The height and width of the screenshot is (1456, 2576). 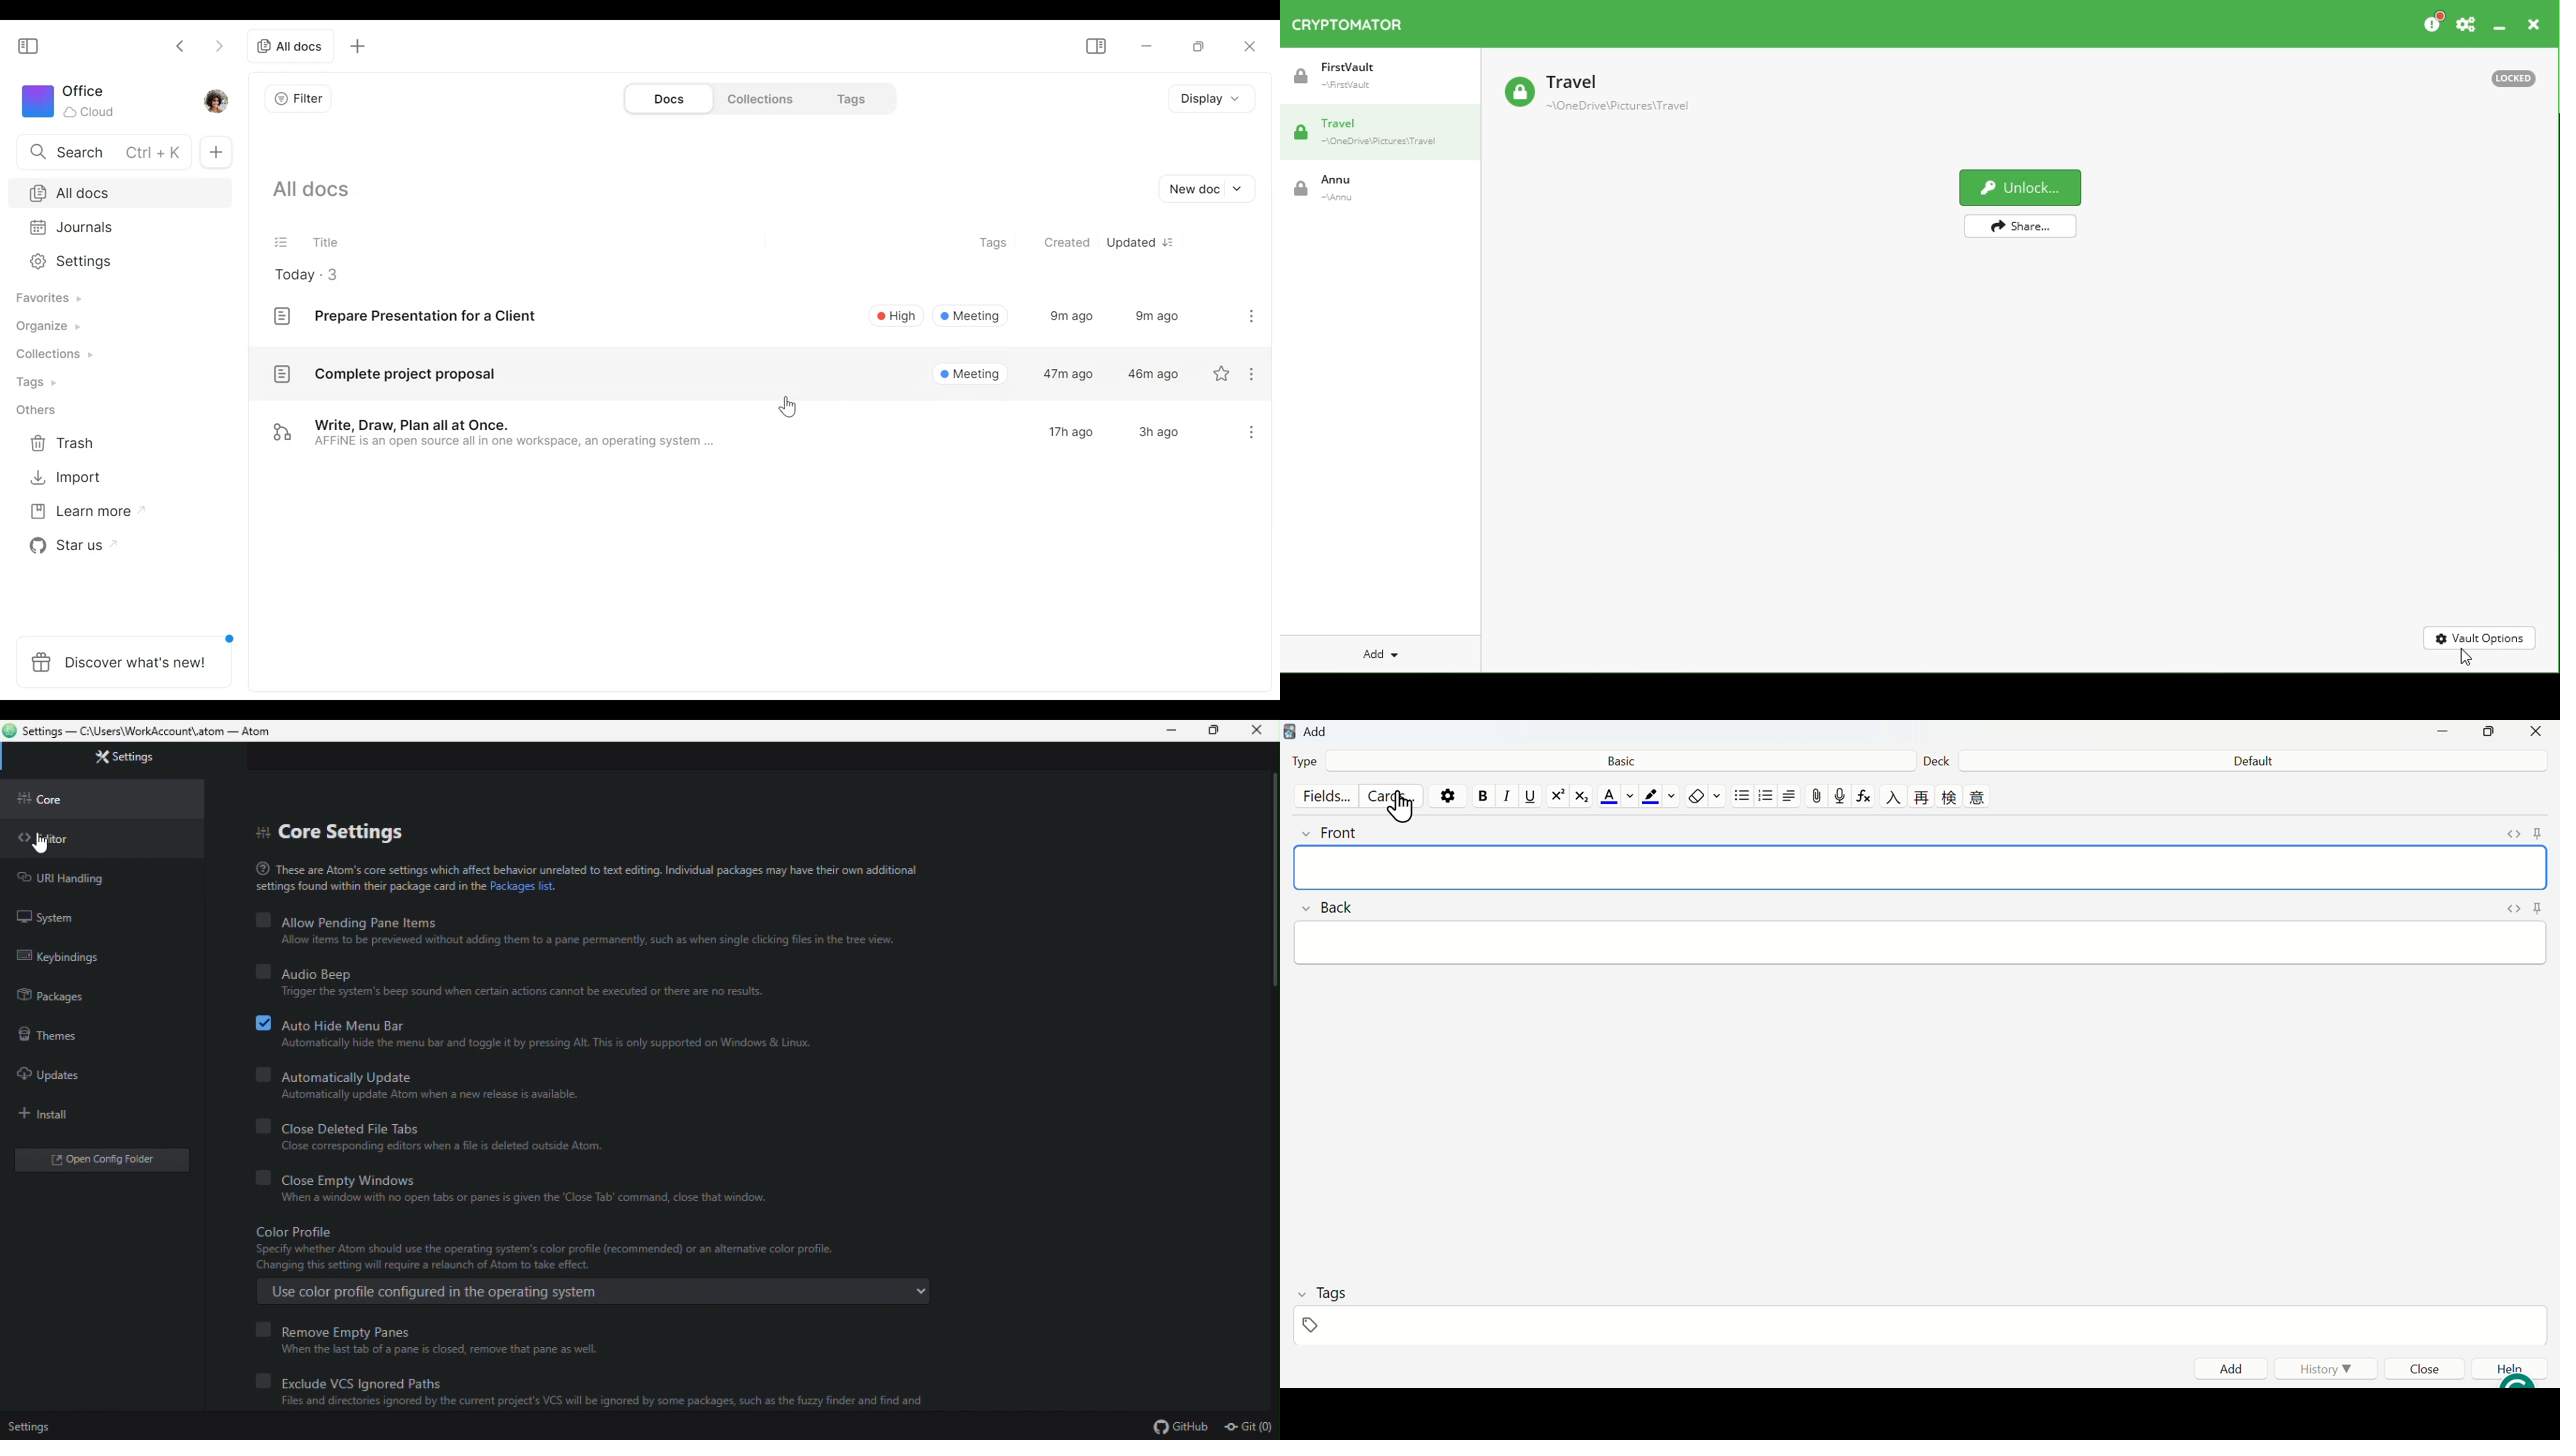 What do you see at coordinates (1069, 374) in the screenshot?
I see `47m ago` at bounding box center [1069, 374].